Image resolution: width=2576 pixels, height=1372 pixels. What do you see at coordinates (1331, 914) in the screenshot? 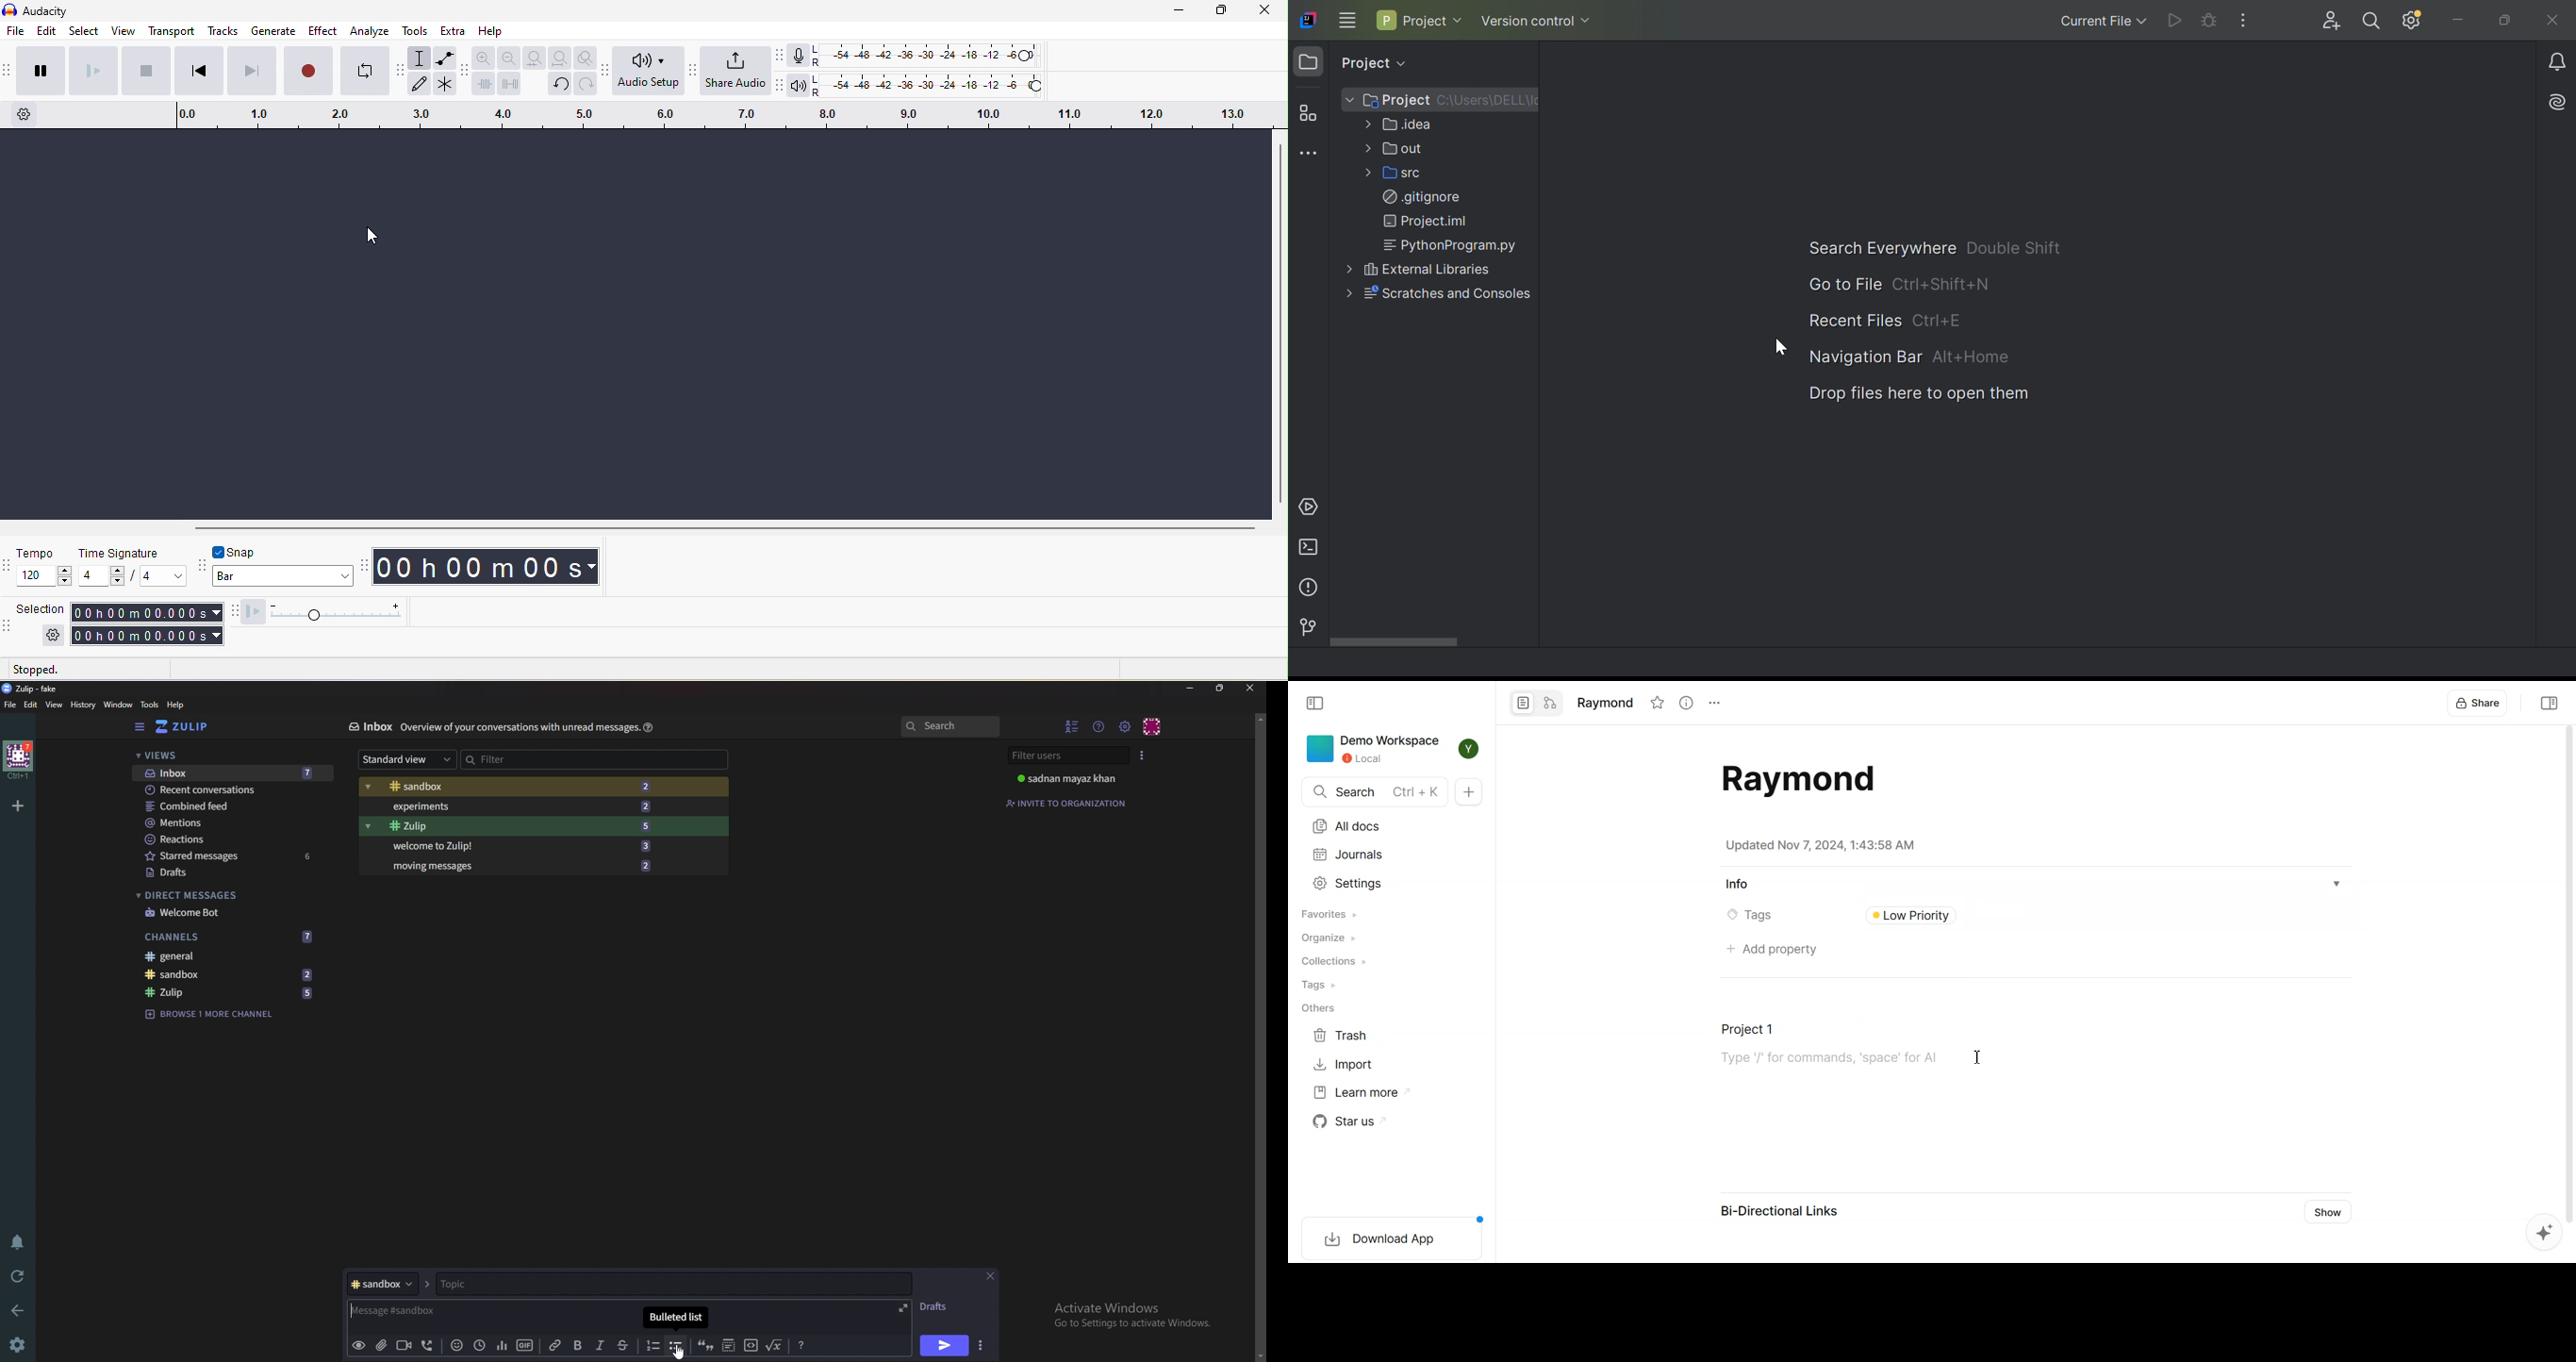
I see `Favorites` at bounding box center [1331, 914].